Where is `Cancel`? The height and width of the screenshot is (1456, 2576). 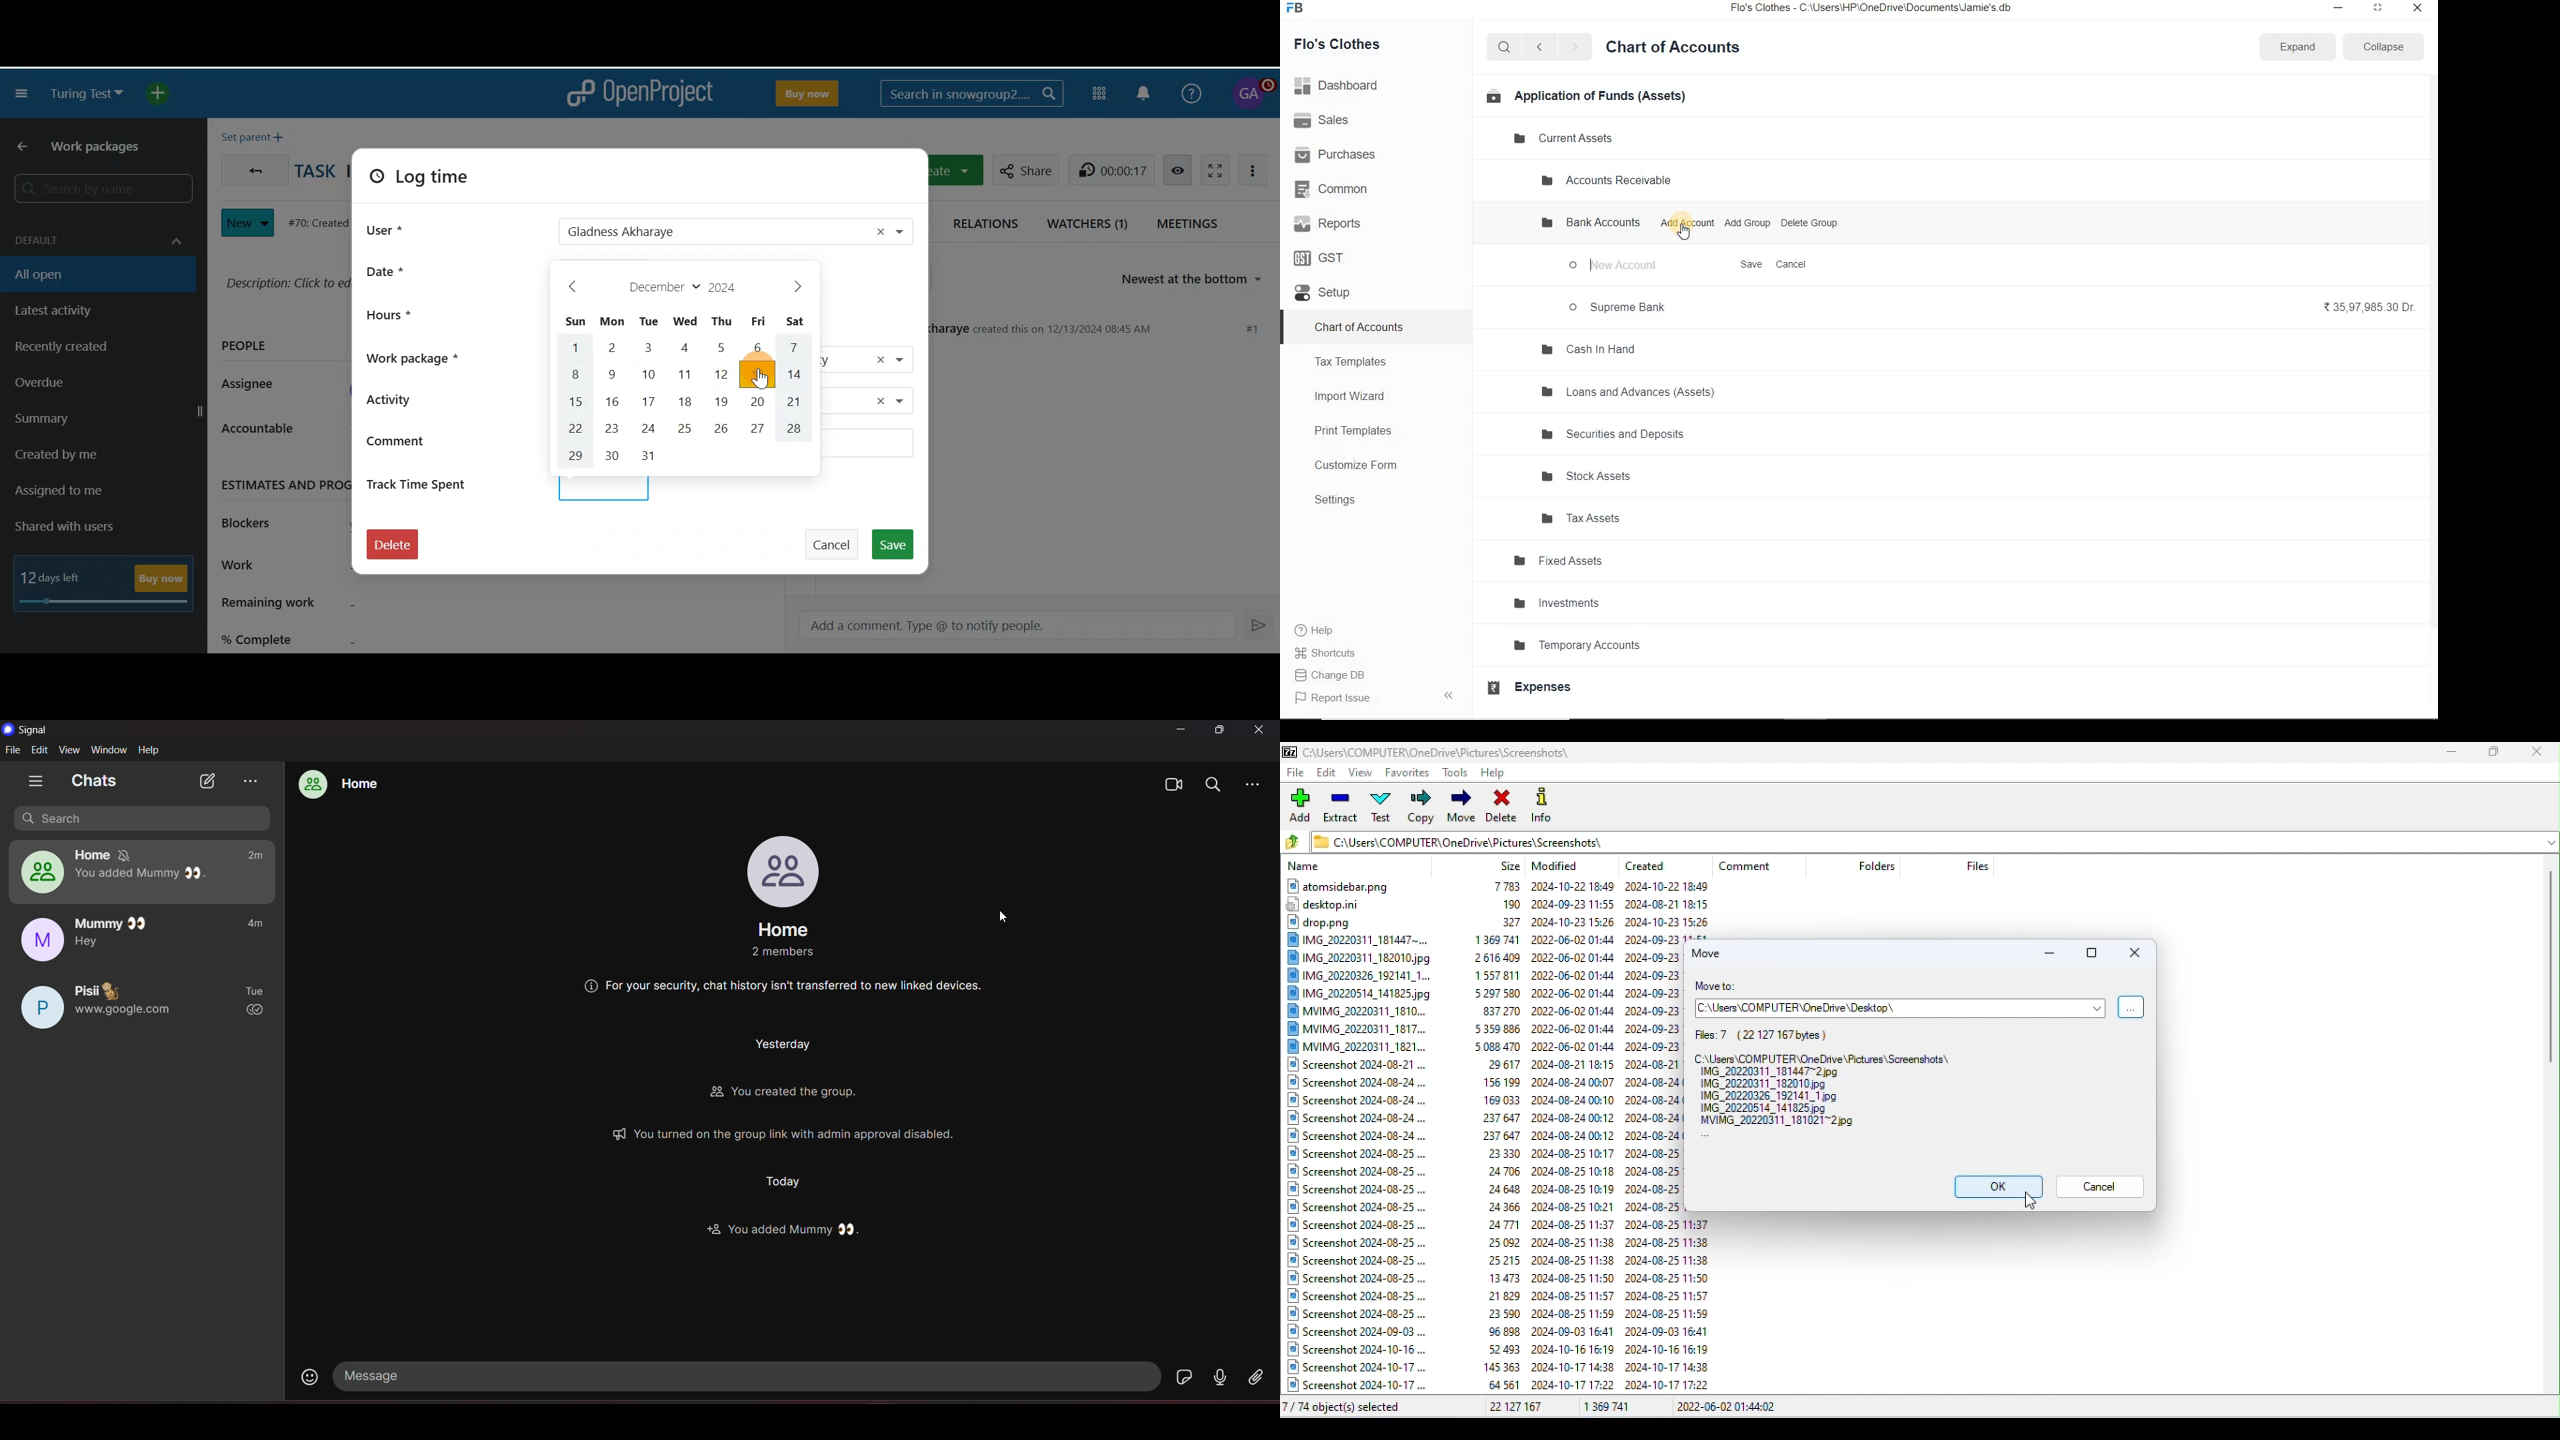
Cancel is located at coordinates (1794, 266).